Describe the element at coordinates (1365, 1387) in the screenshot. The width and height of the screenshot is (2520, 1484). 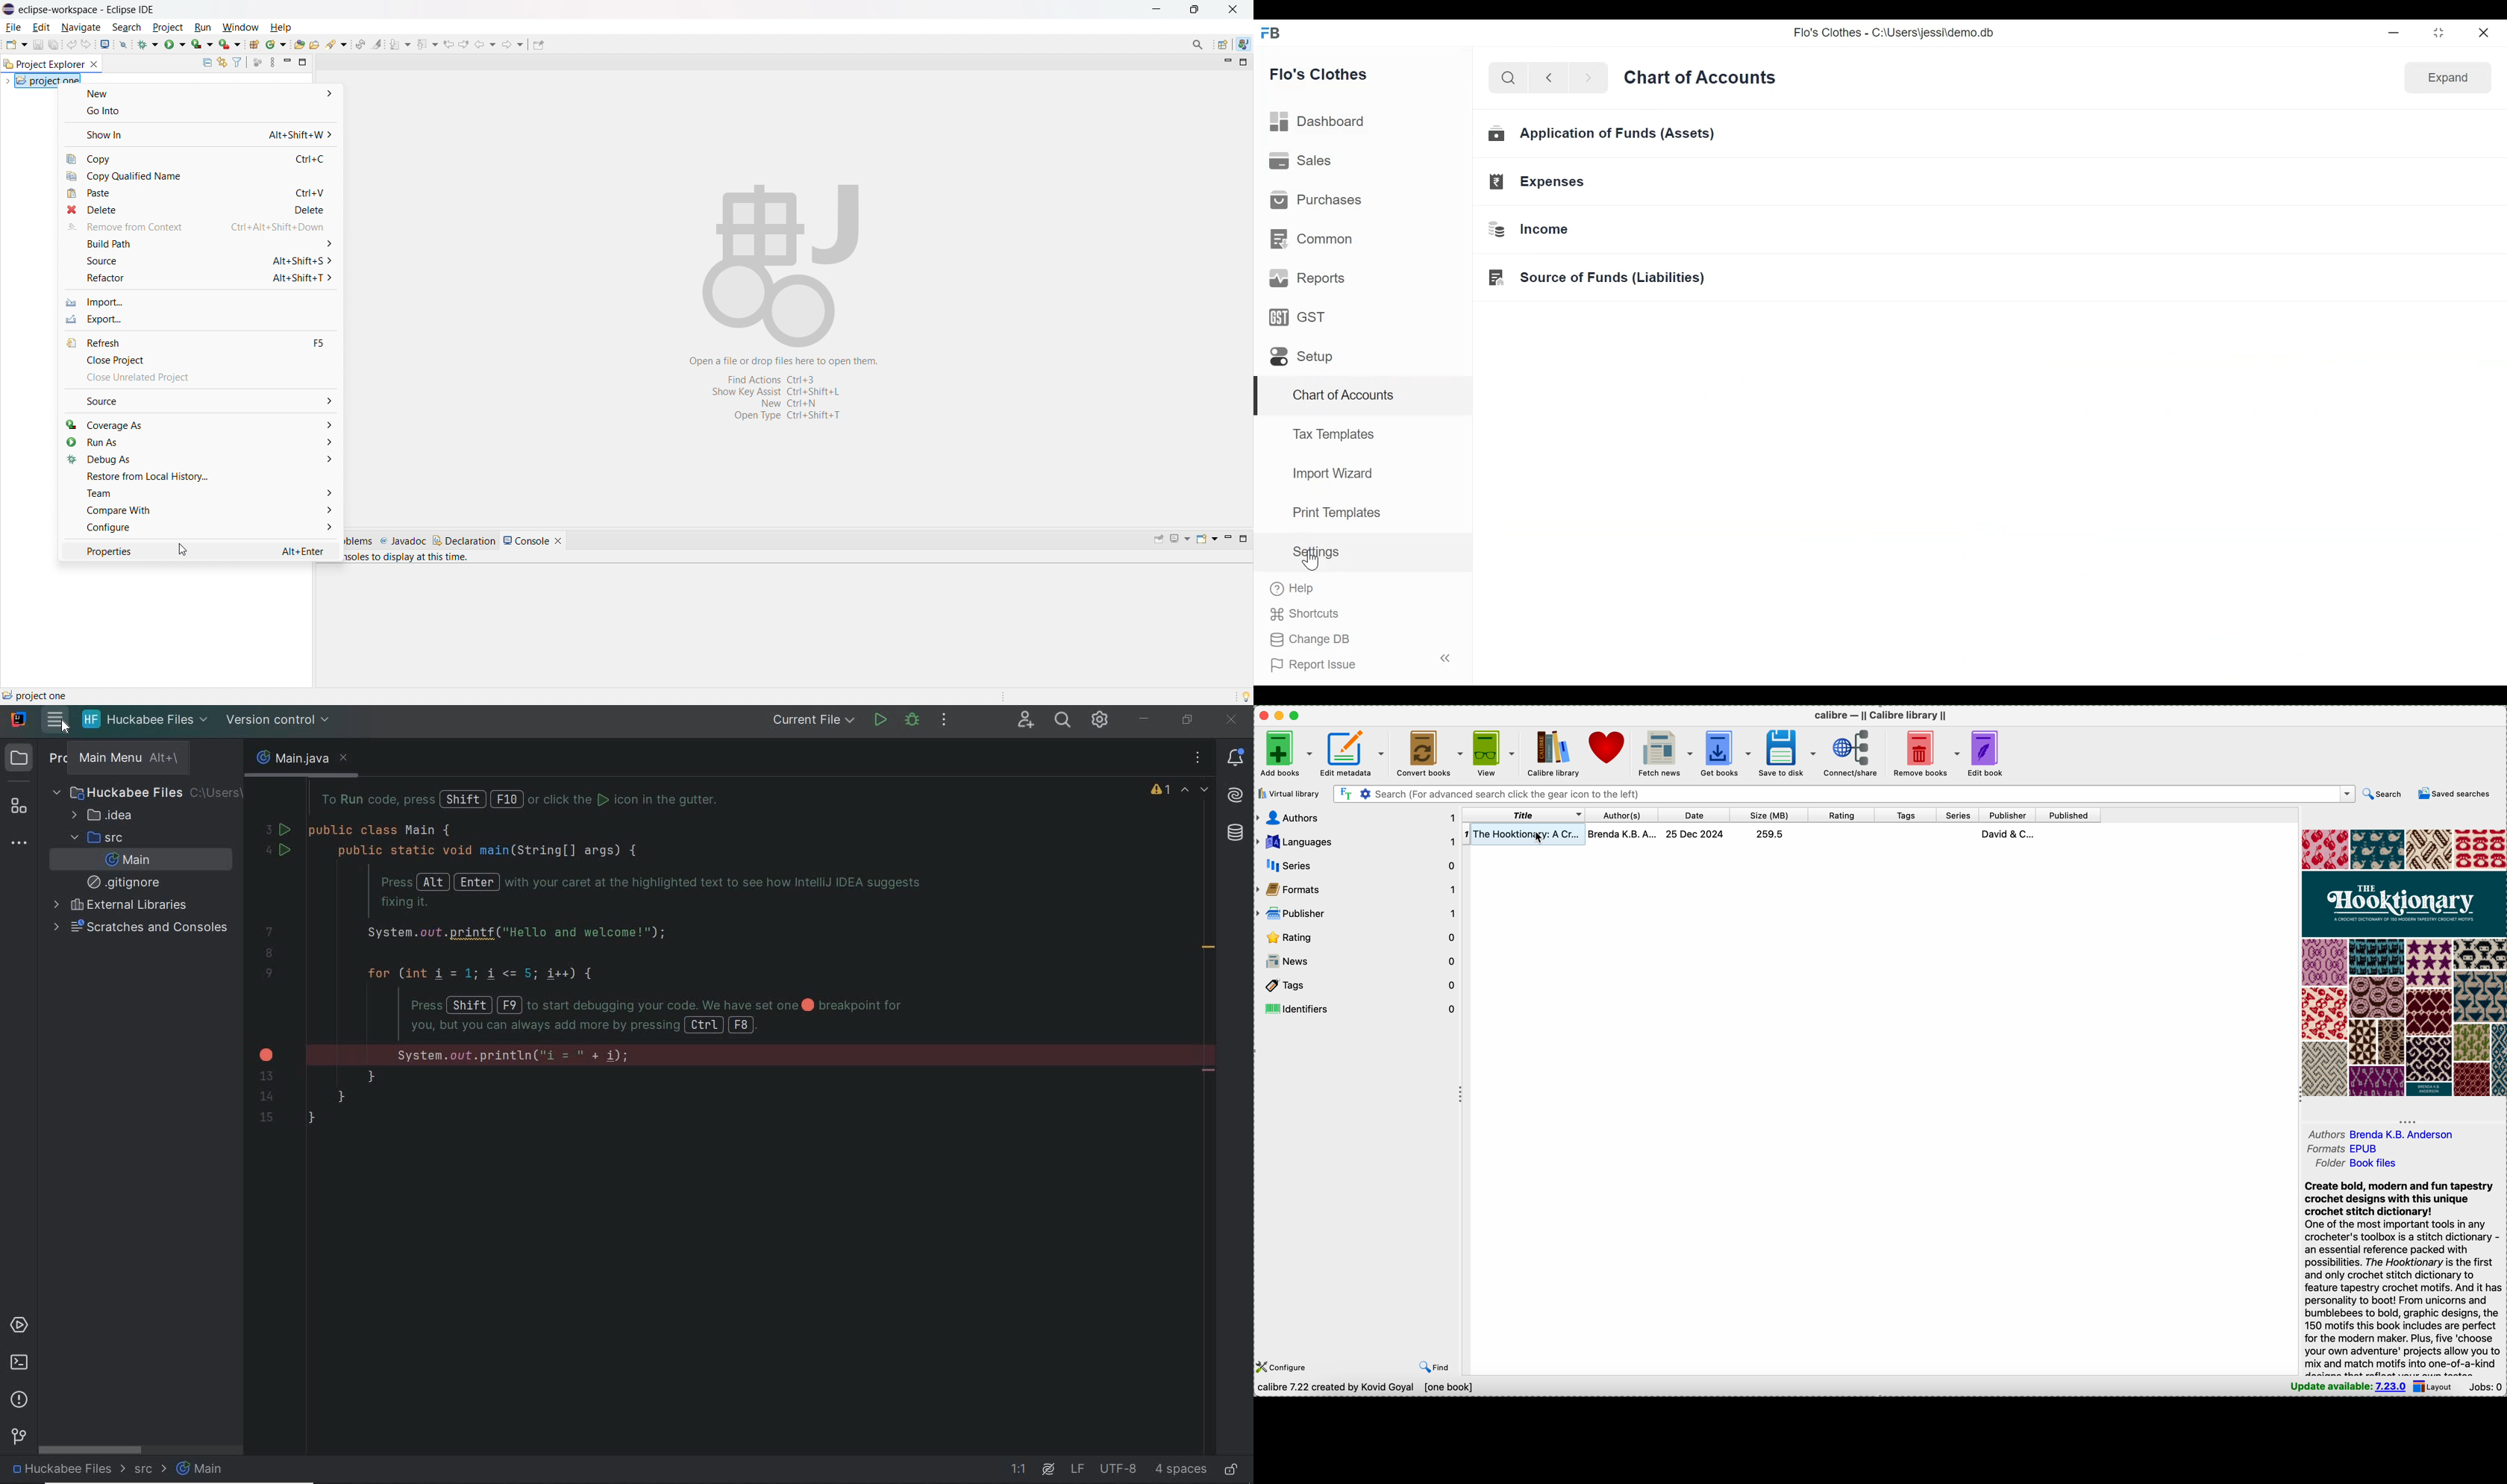
I see `data` at that location.